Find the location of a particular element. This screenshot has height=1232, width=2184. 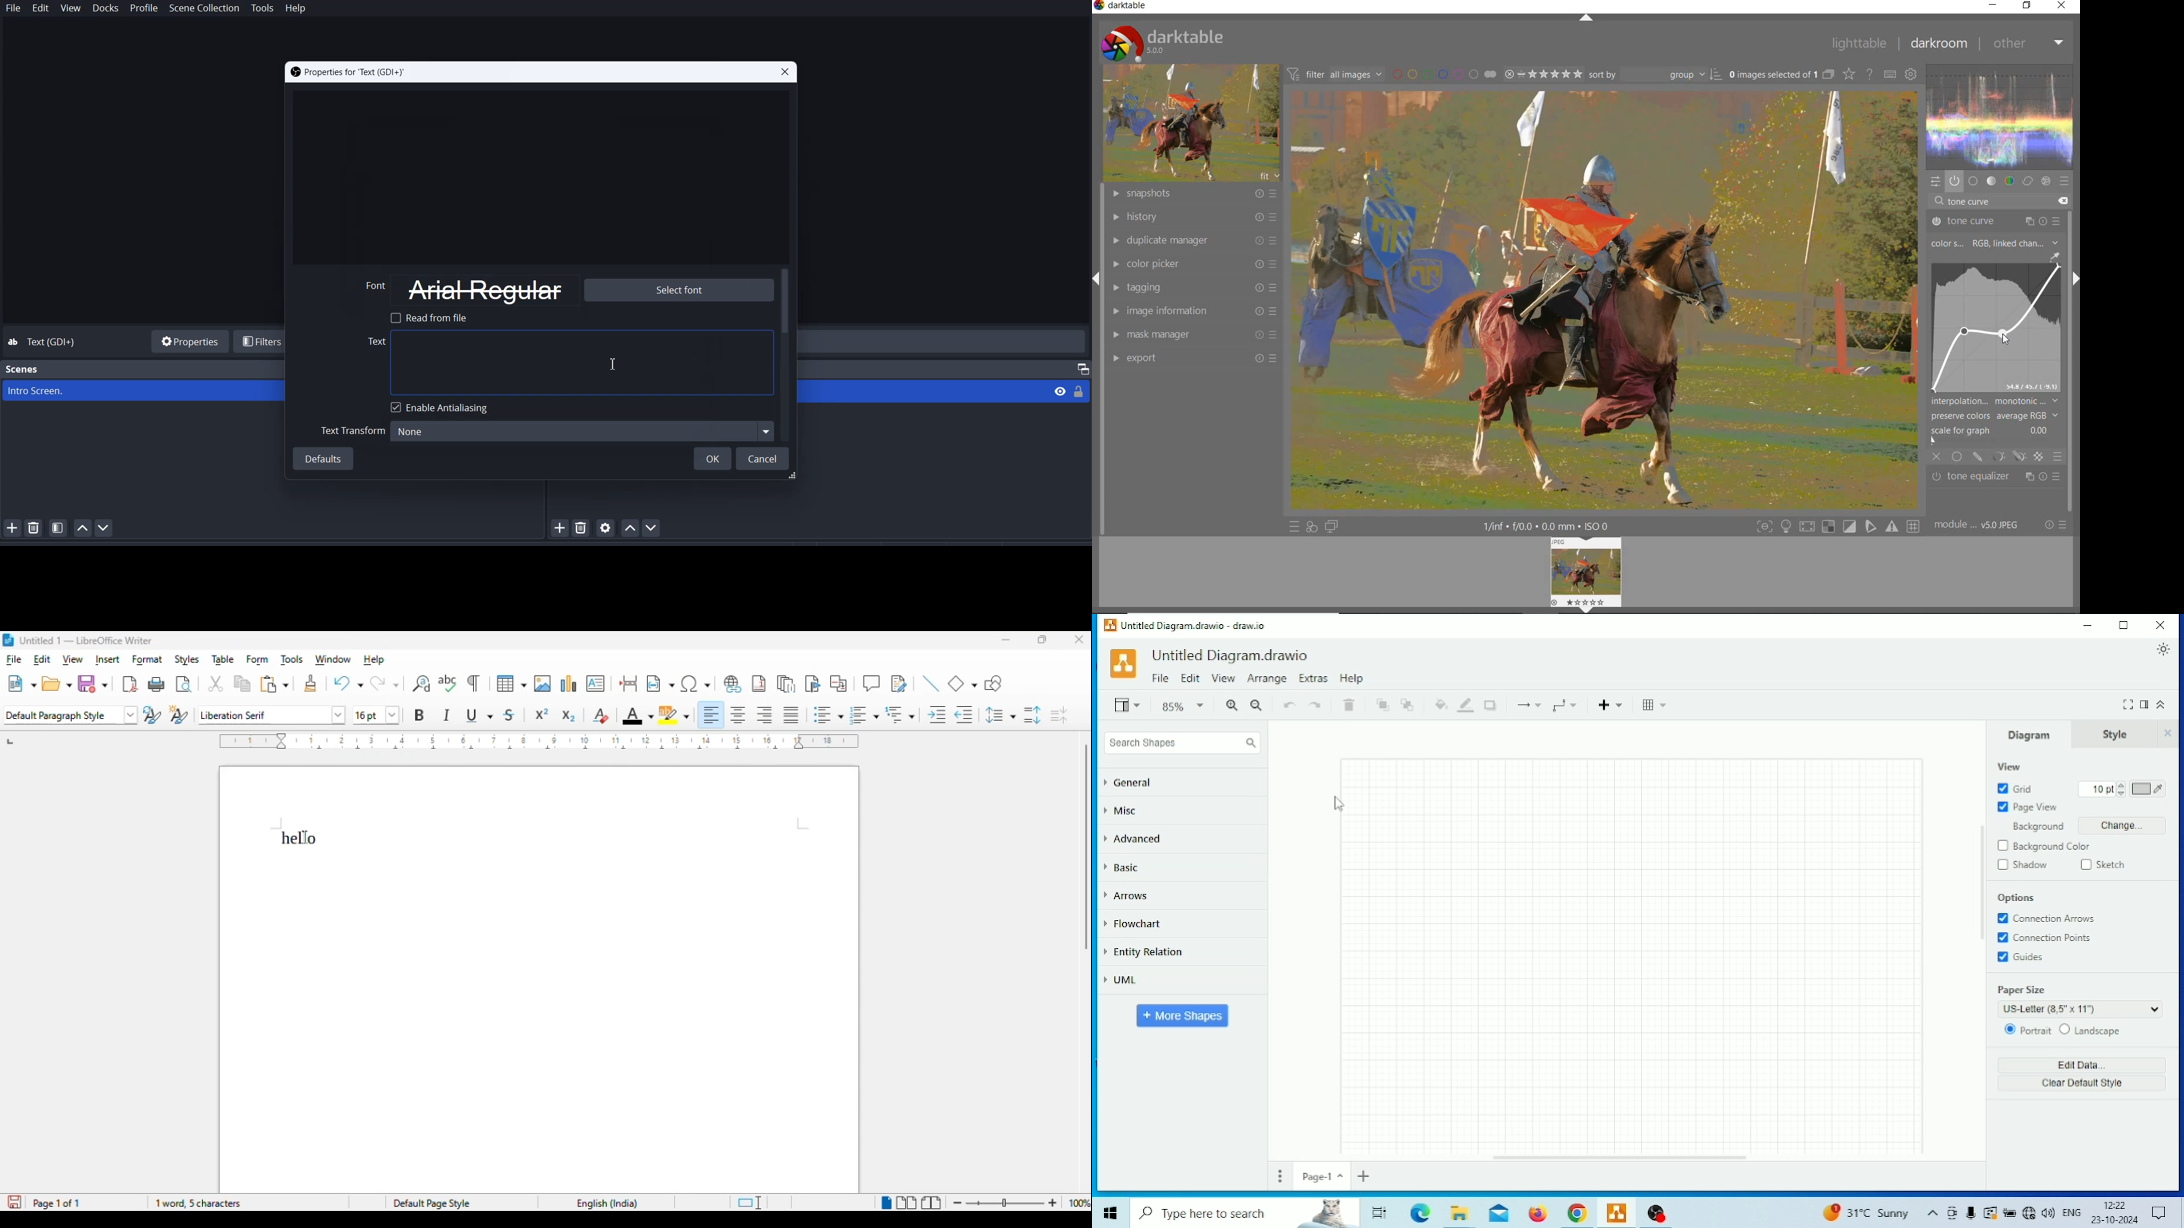

edit is located at coordinates (43, 659).